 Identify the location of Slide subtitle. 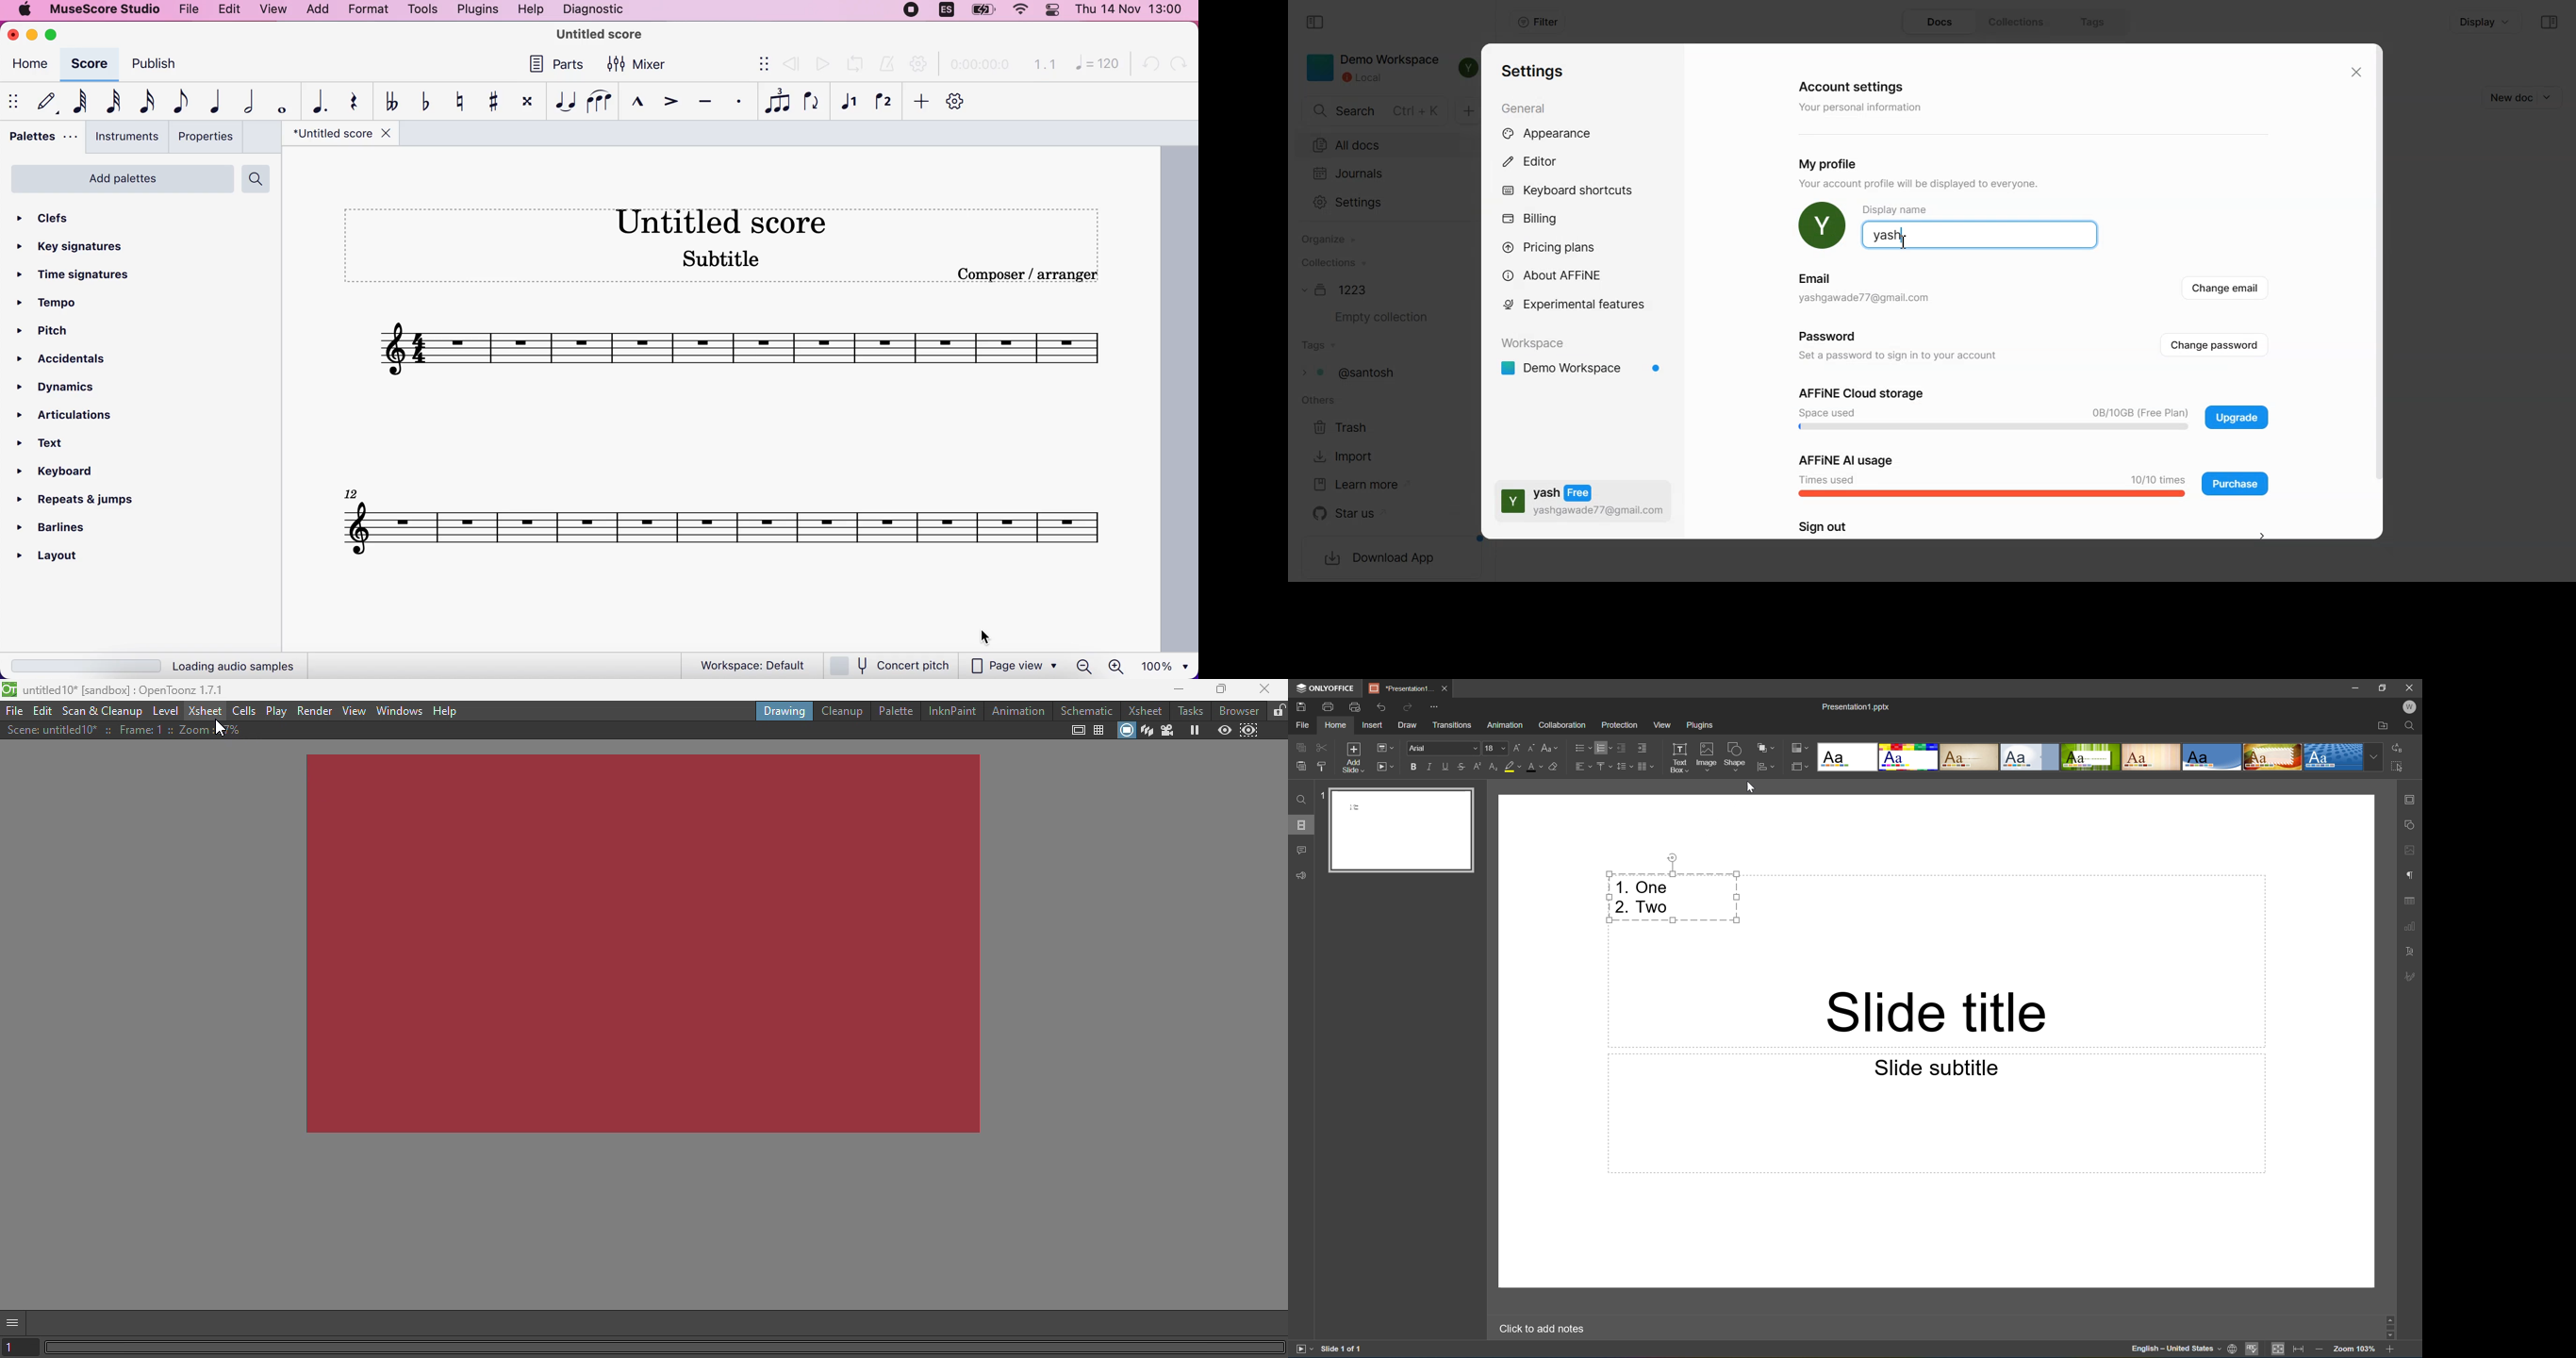
(1933, 1066).